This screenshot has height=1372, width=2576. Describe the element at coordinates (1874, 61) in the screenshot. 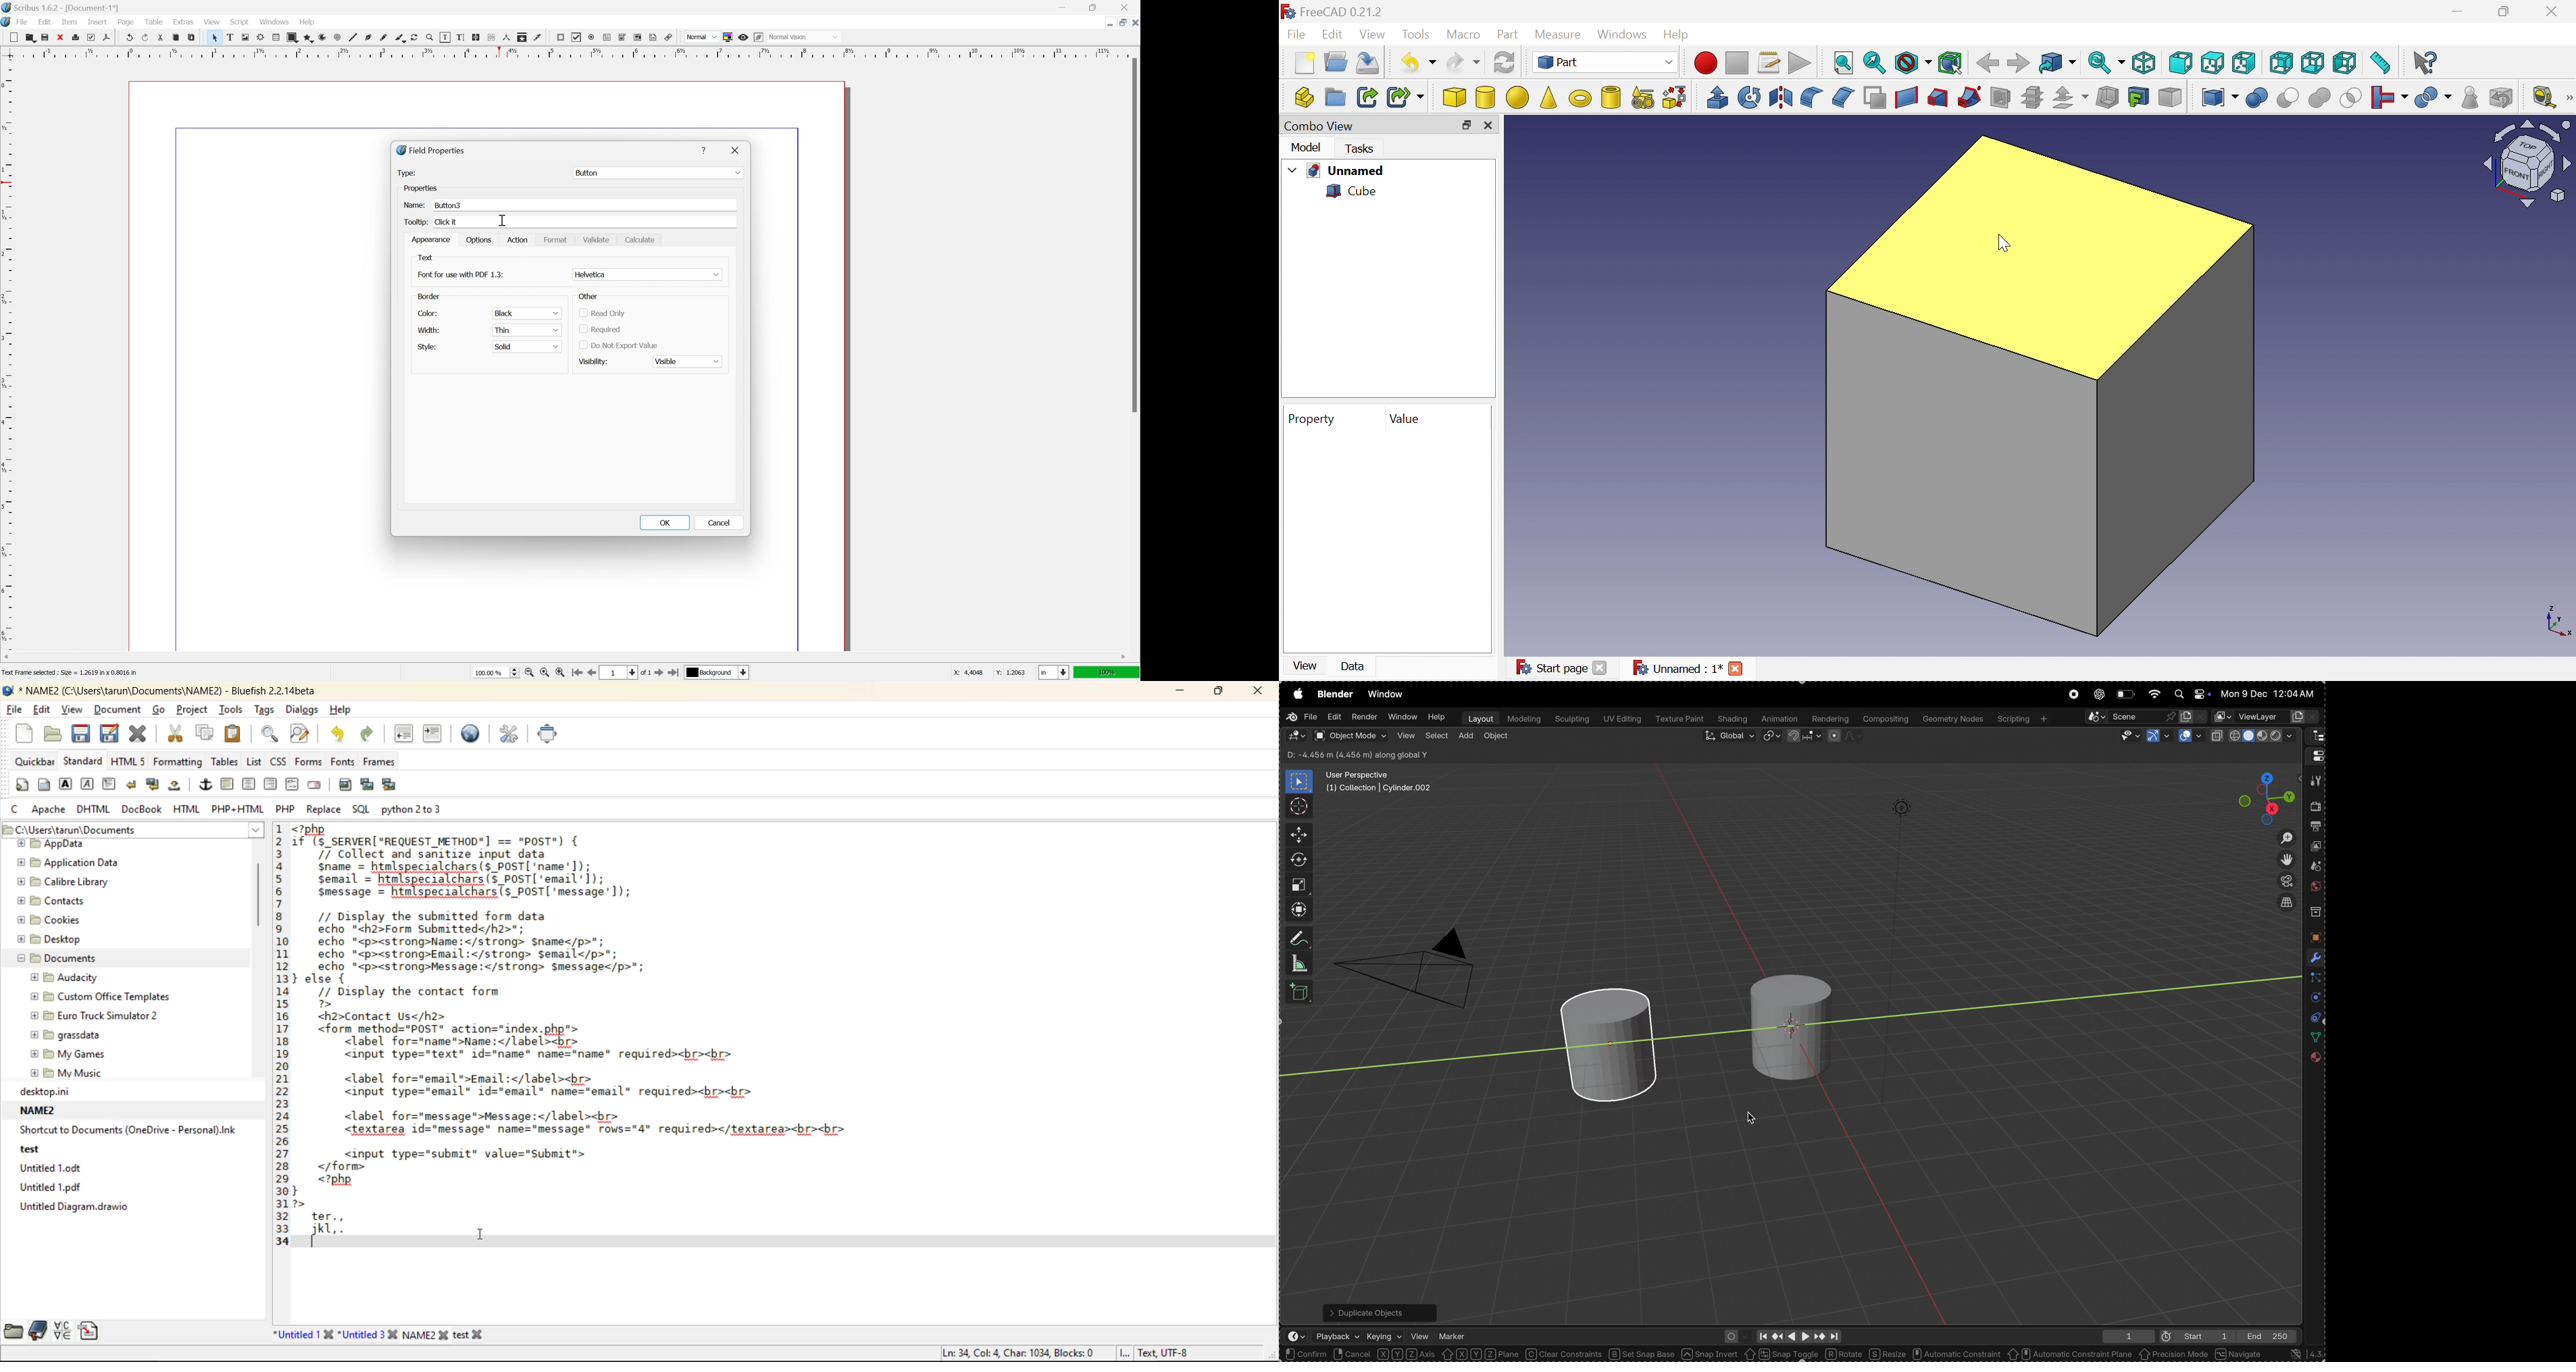

I see `Fit selection` at that location.